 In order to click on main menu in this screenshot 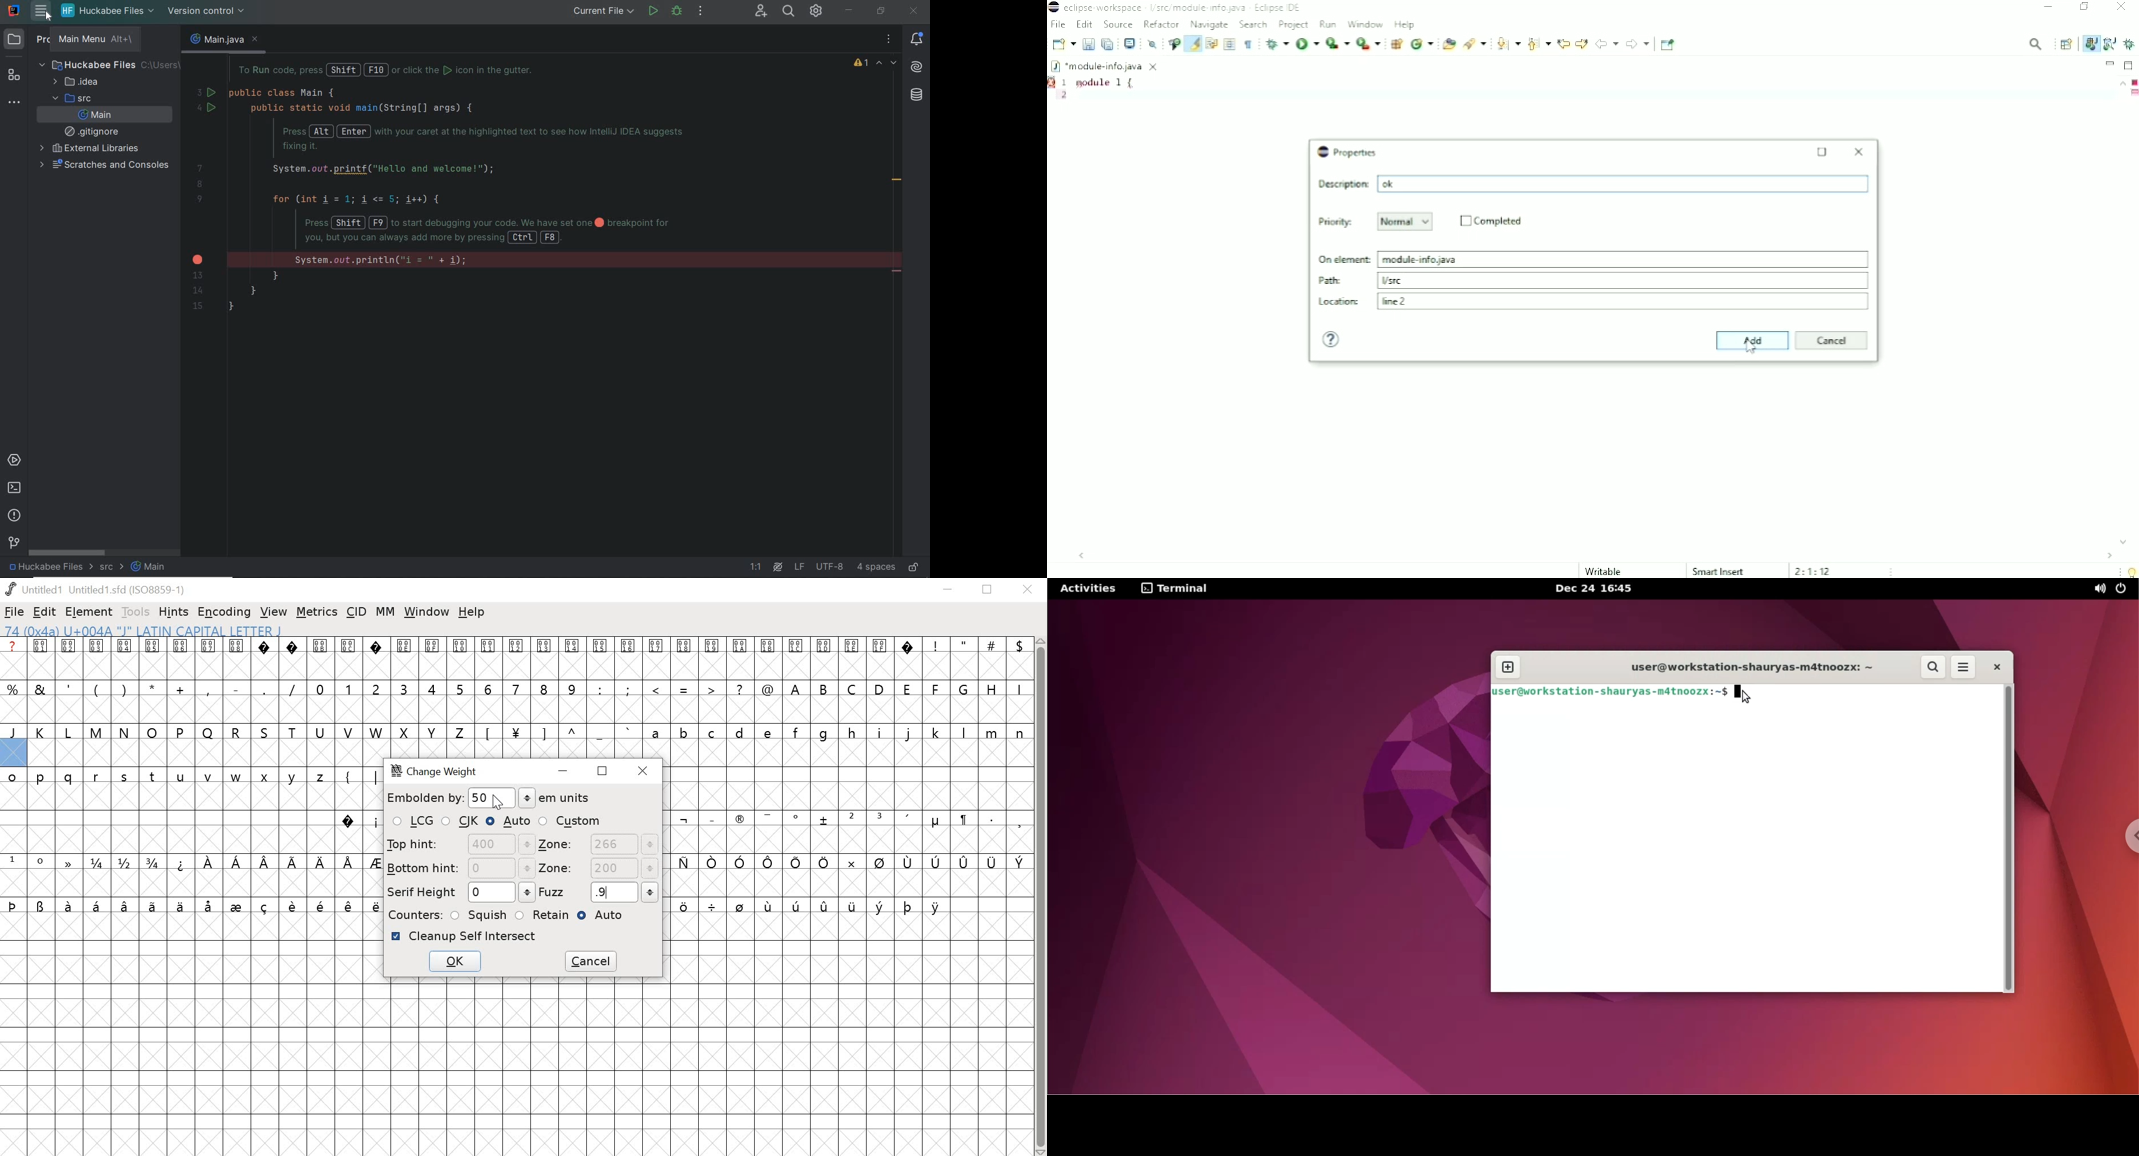, I will do `click(36, 11)`.